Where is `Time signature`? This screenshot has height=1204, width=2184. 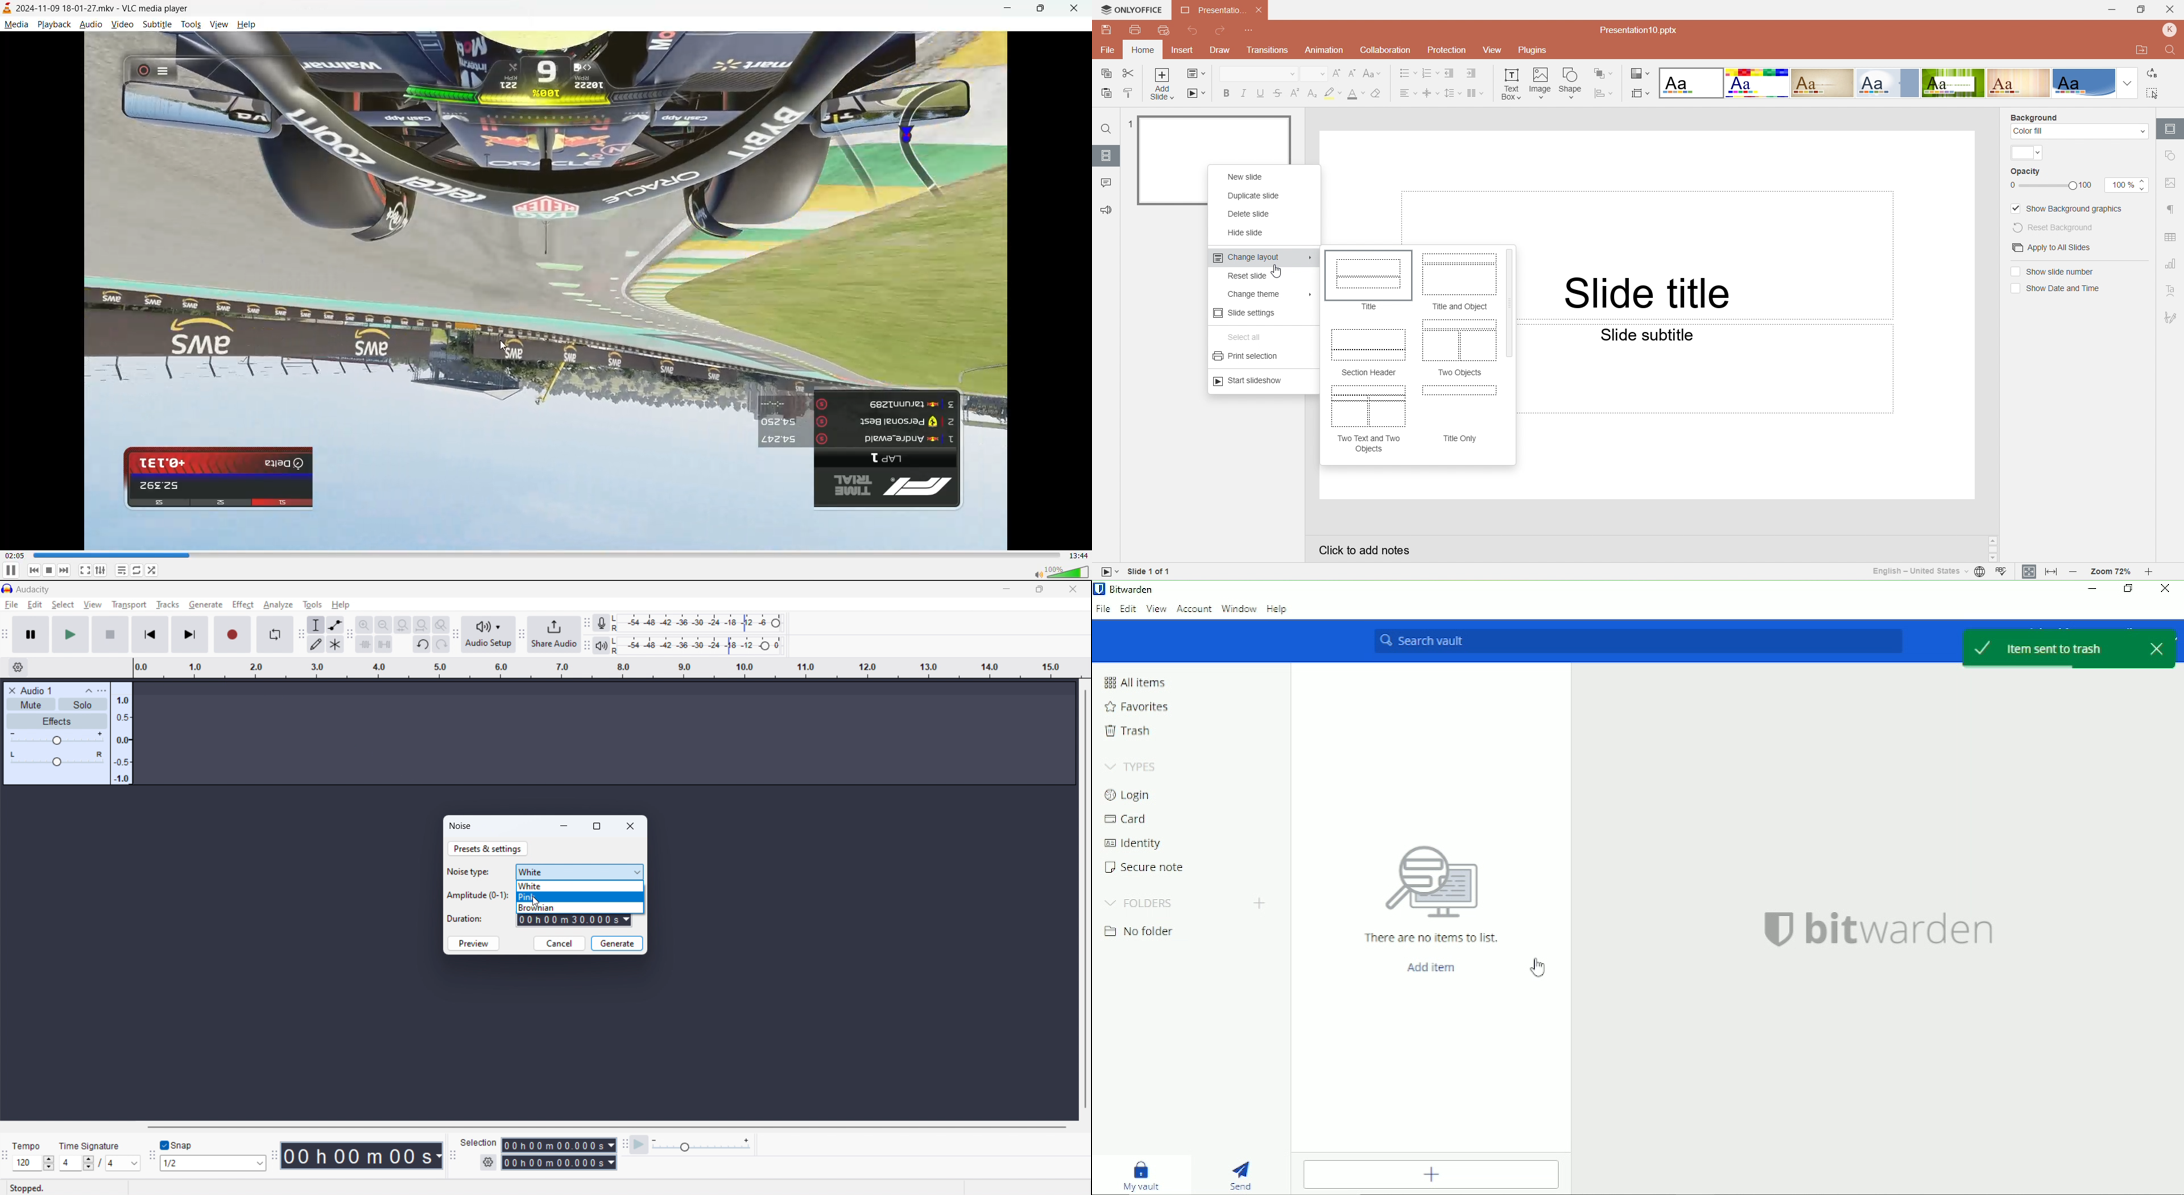 Time signature is located at coordinates (92, 1145).